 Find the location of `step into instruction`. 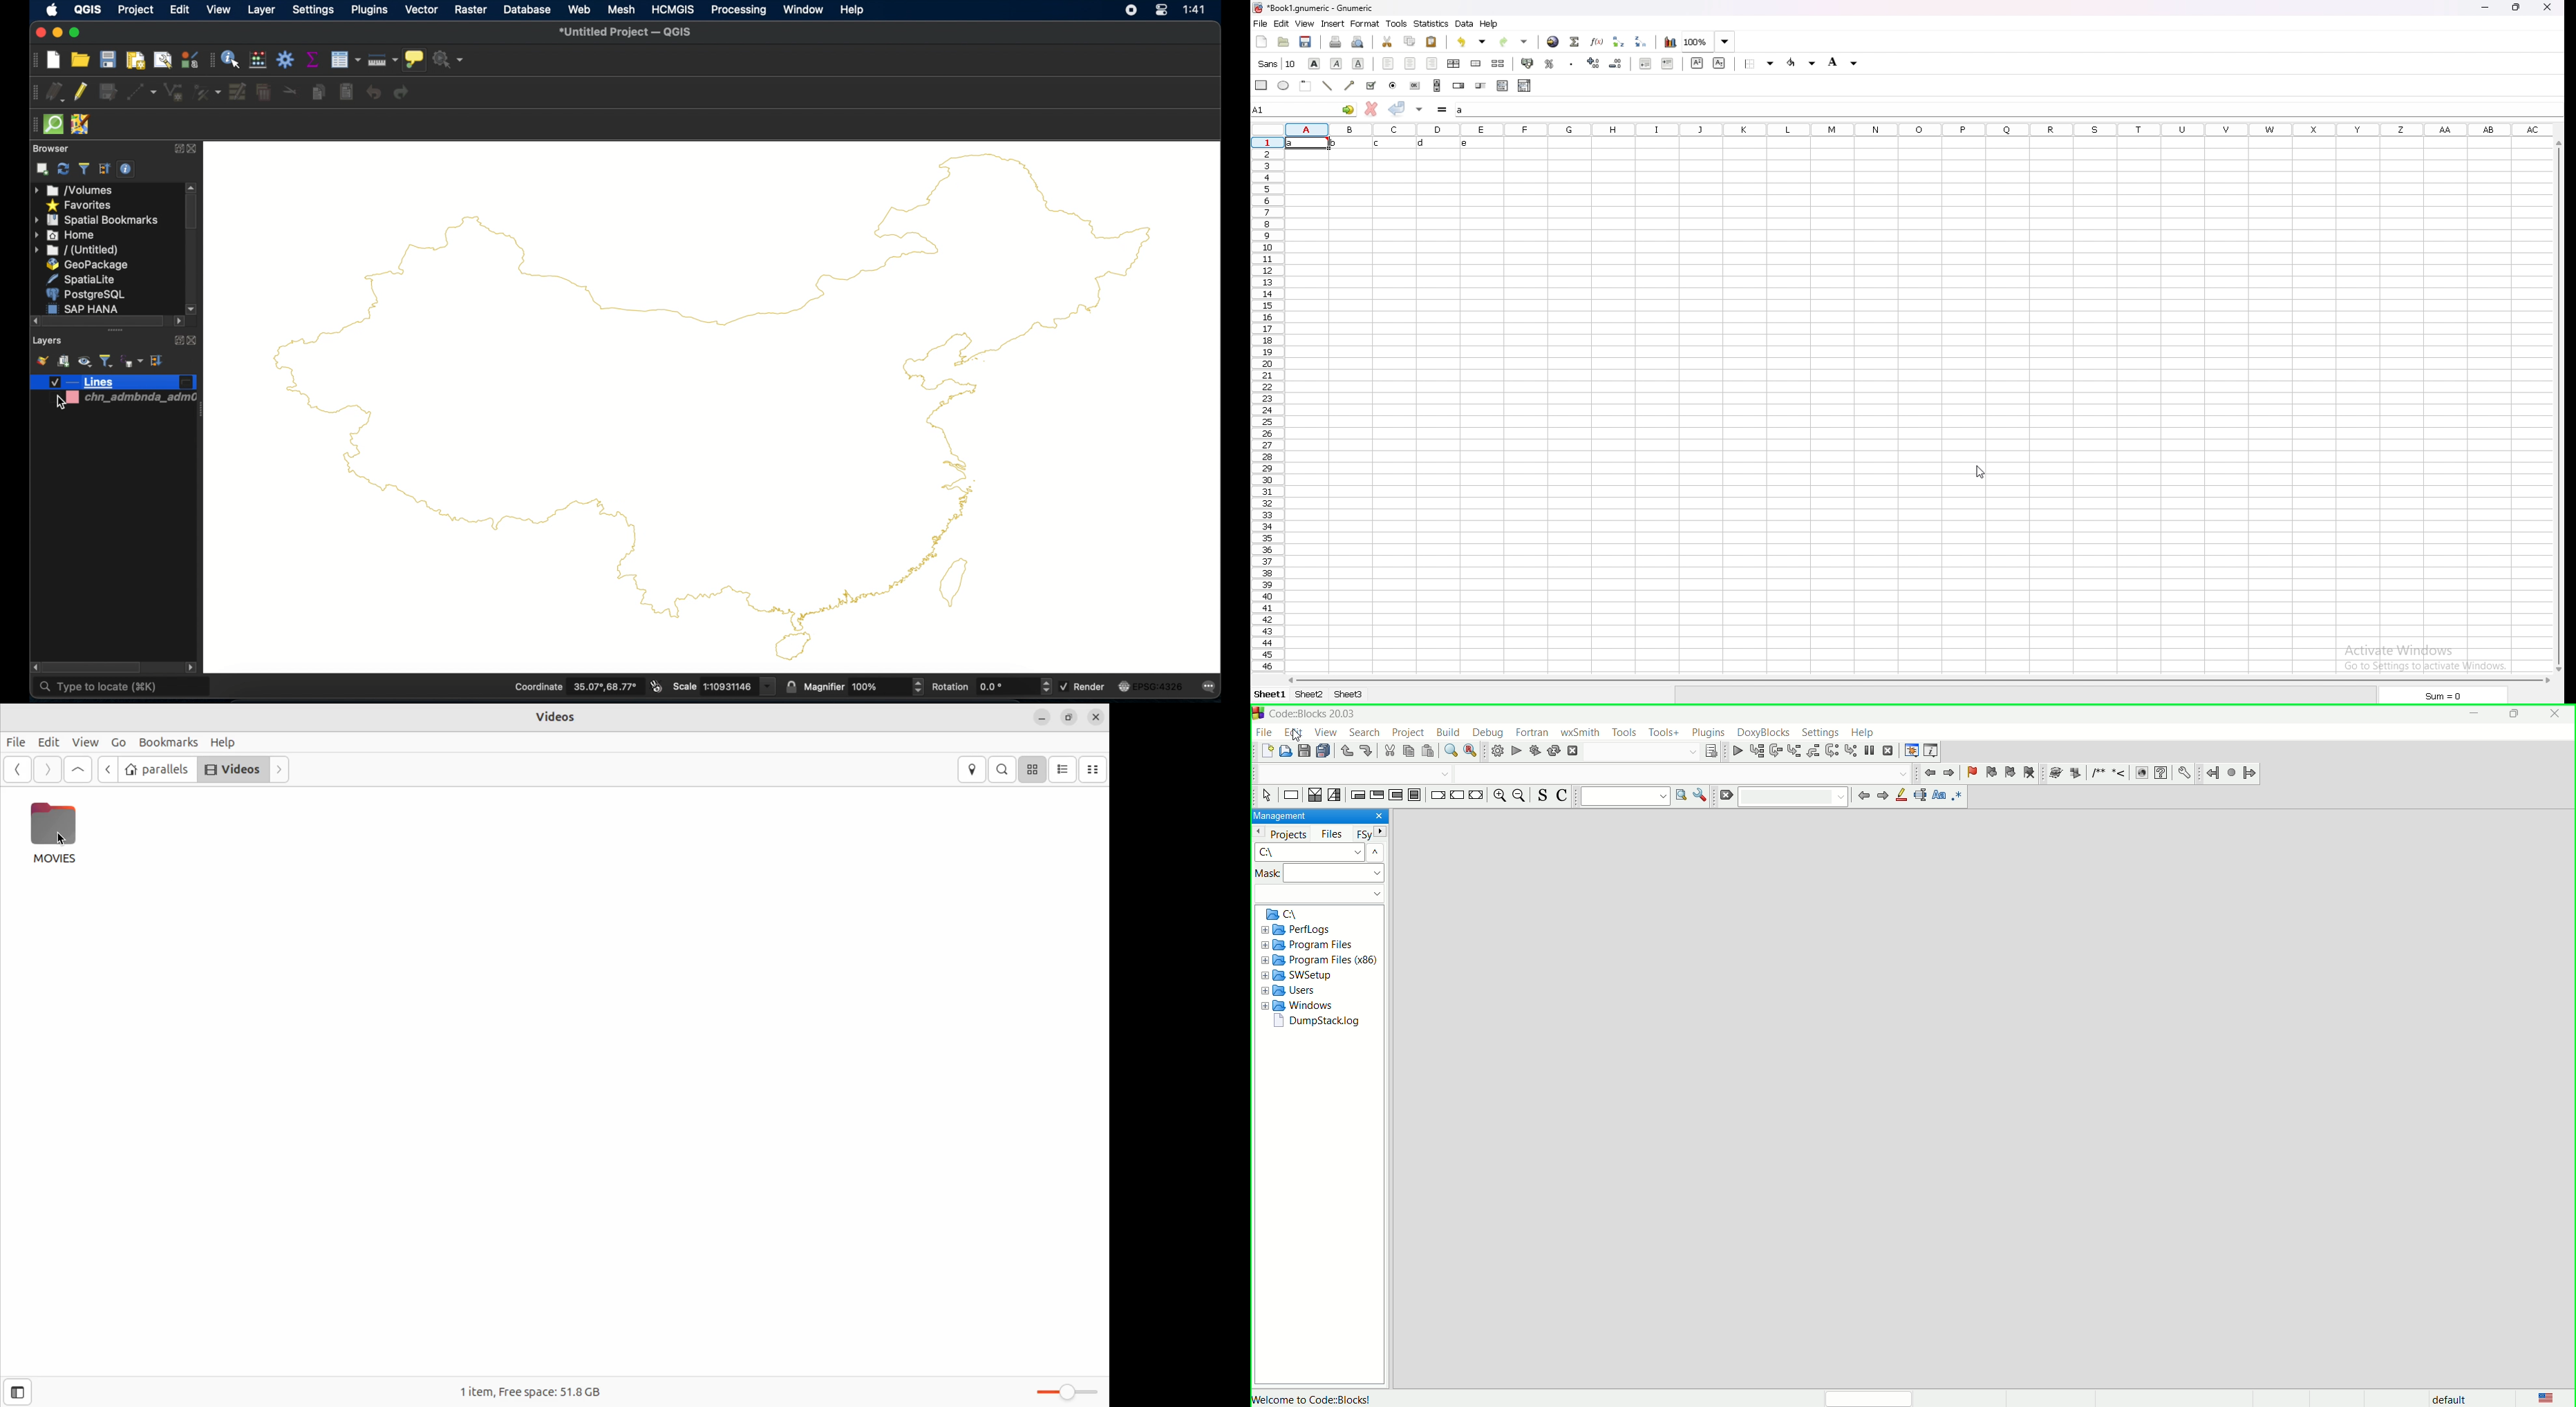

step into instruction is located at coordinates (1851, 751).